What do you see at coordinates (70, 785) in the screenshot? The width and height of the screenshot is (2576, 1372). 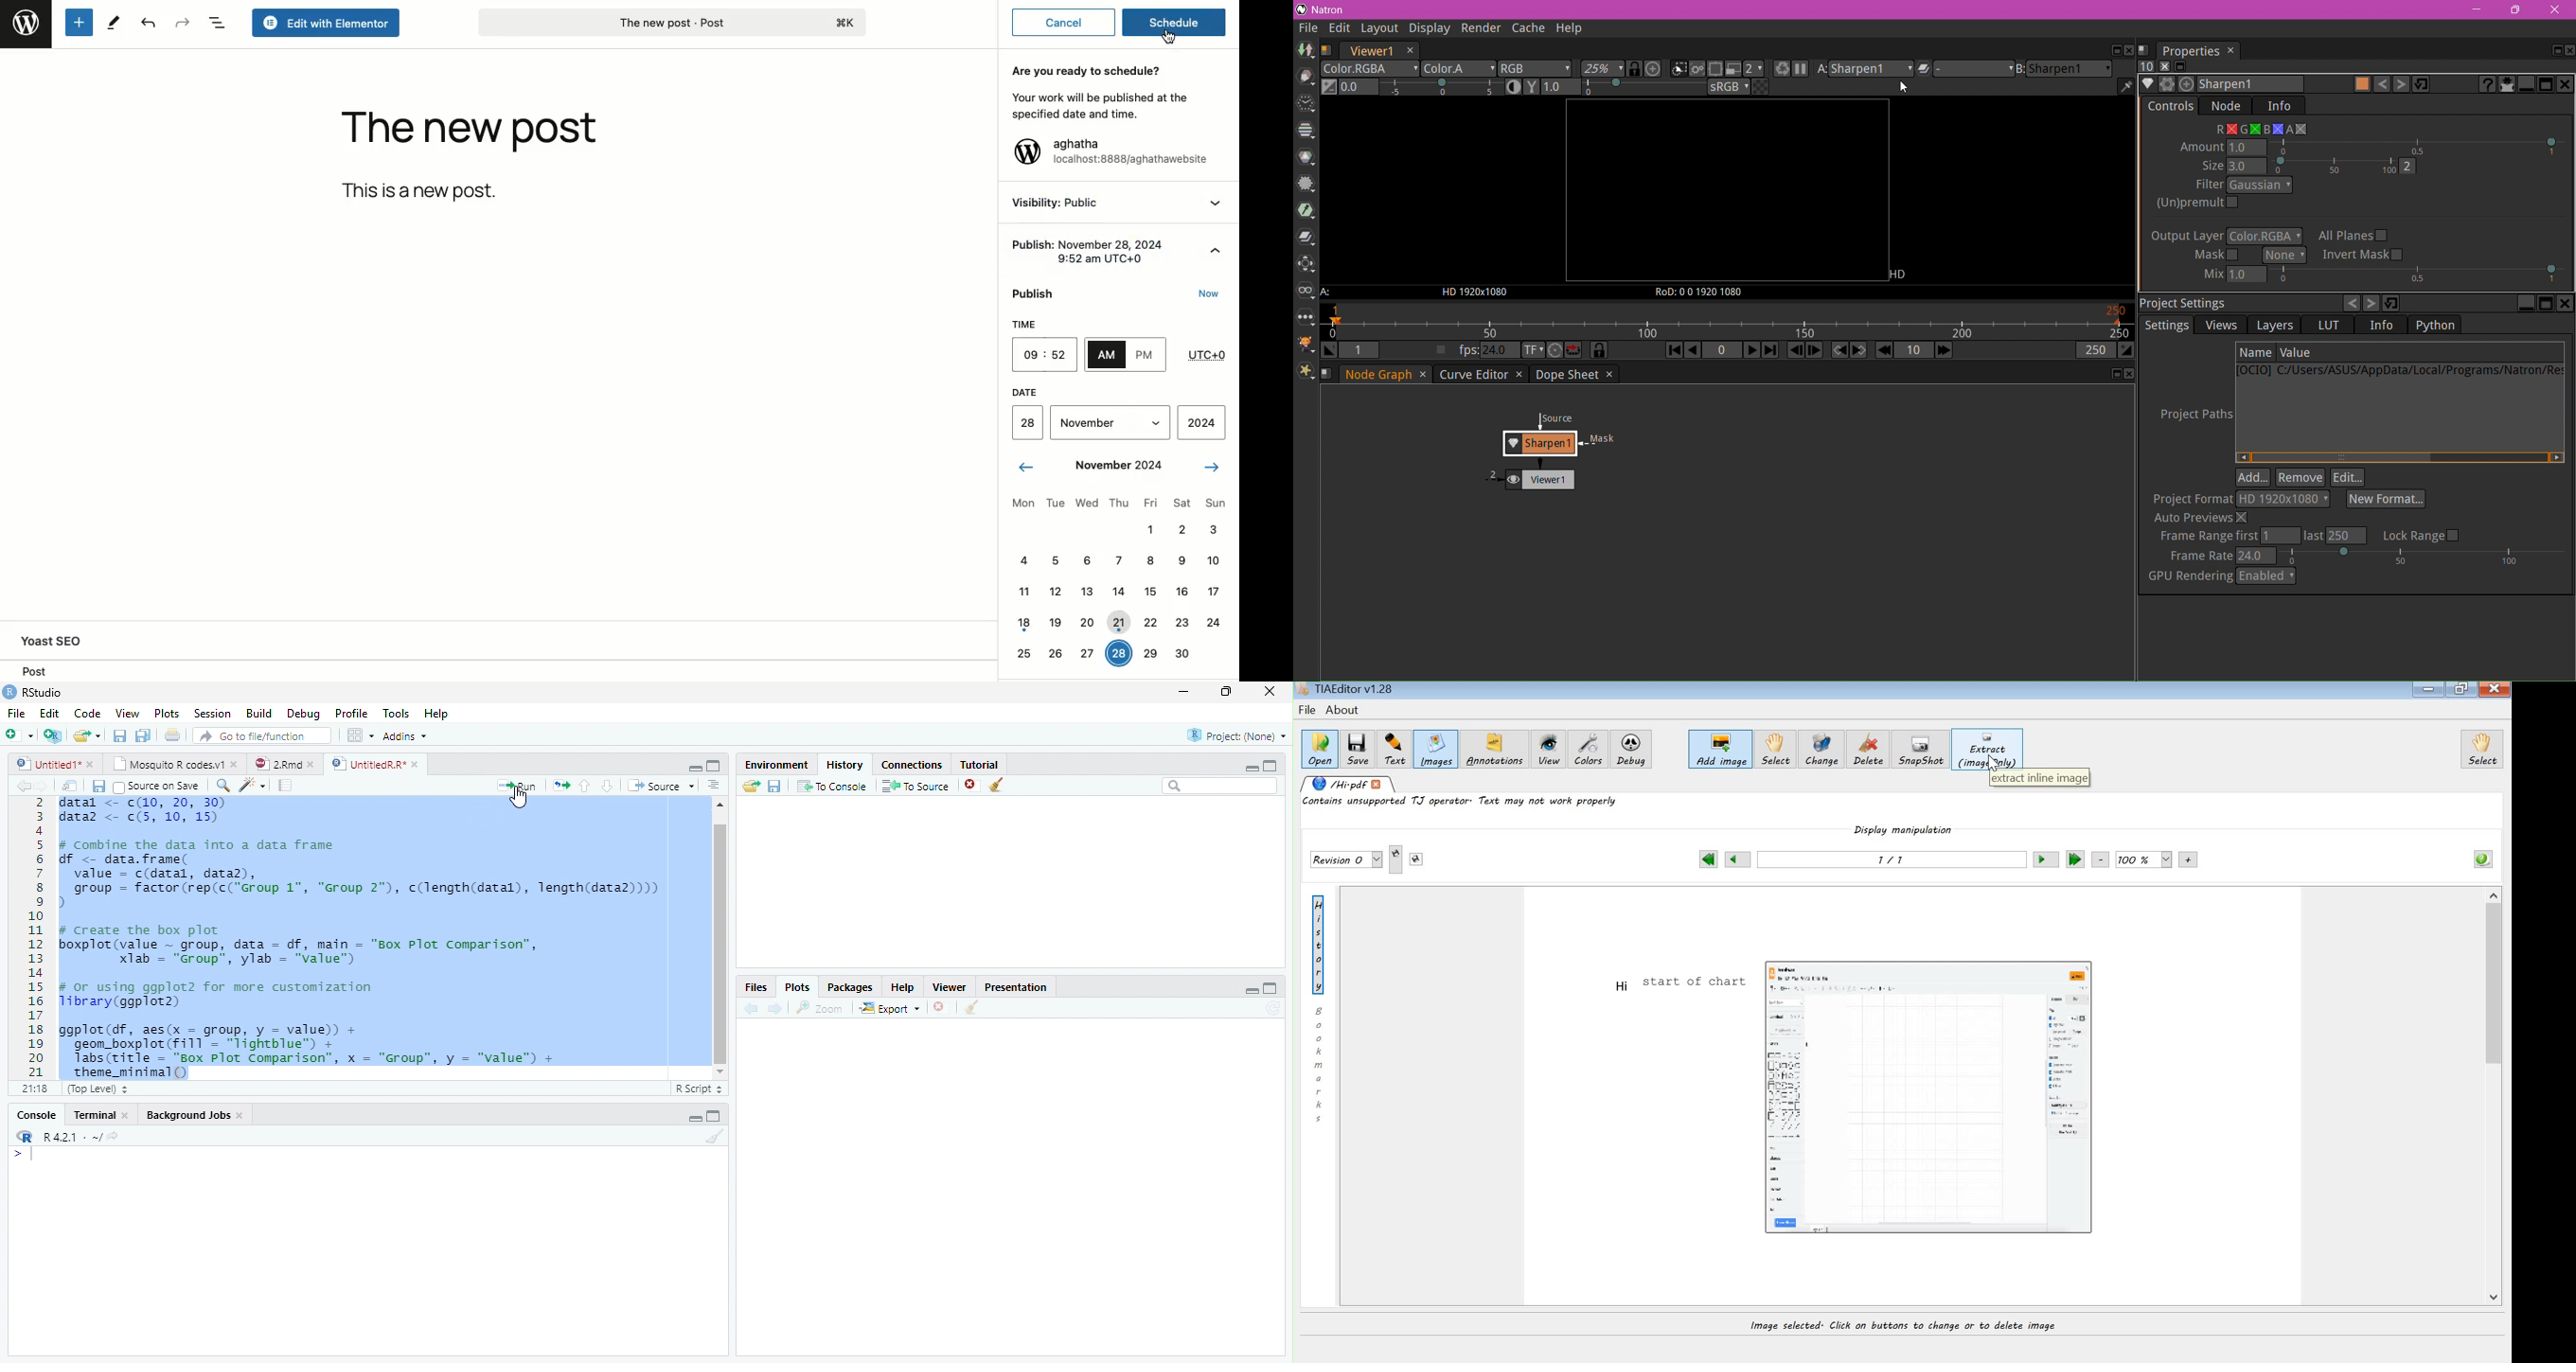 I see `Show in new window` at bounding box center [70, 785].